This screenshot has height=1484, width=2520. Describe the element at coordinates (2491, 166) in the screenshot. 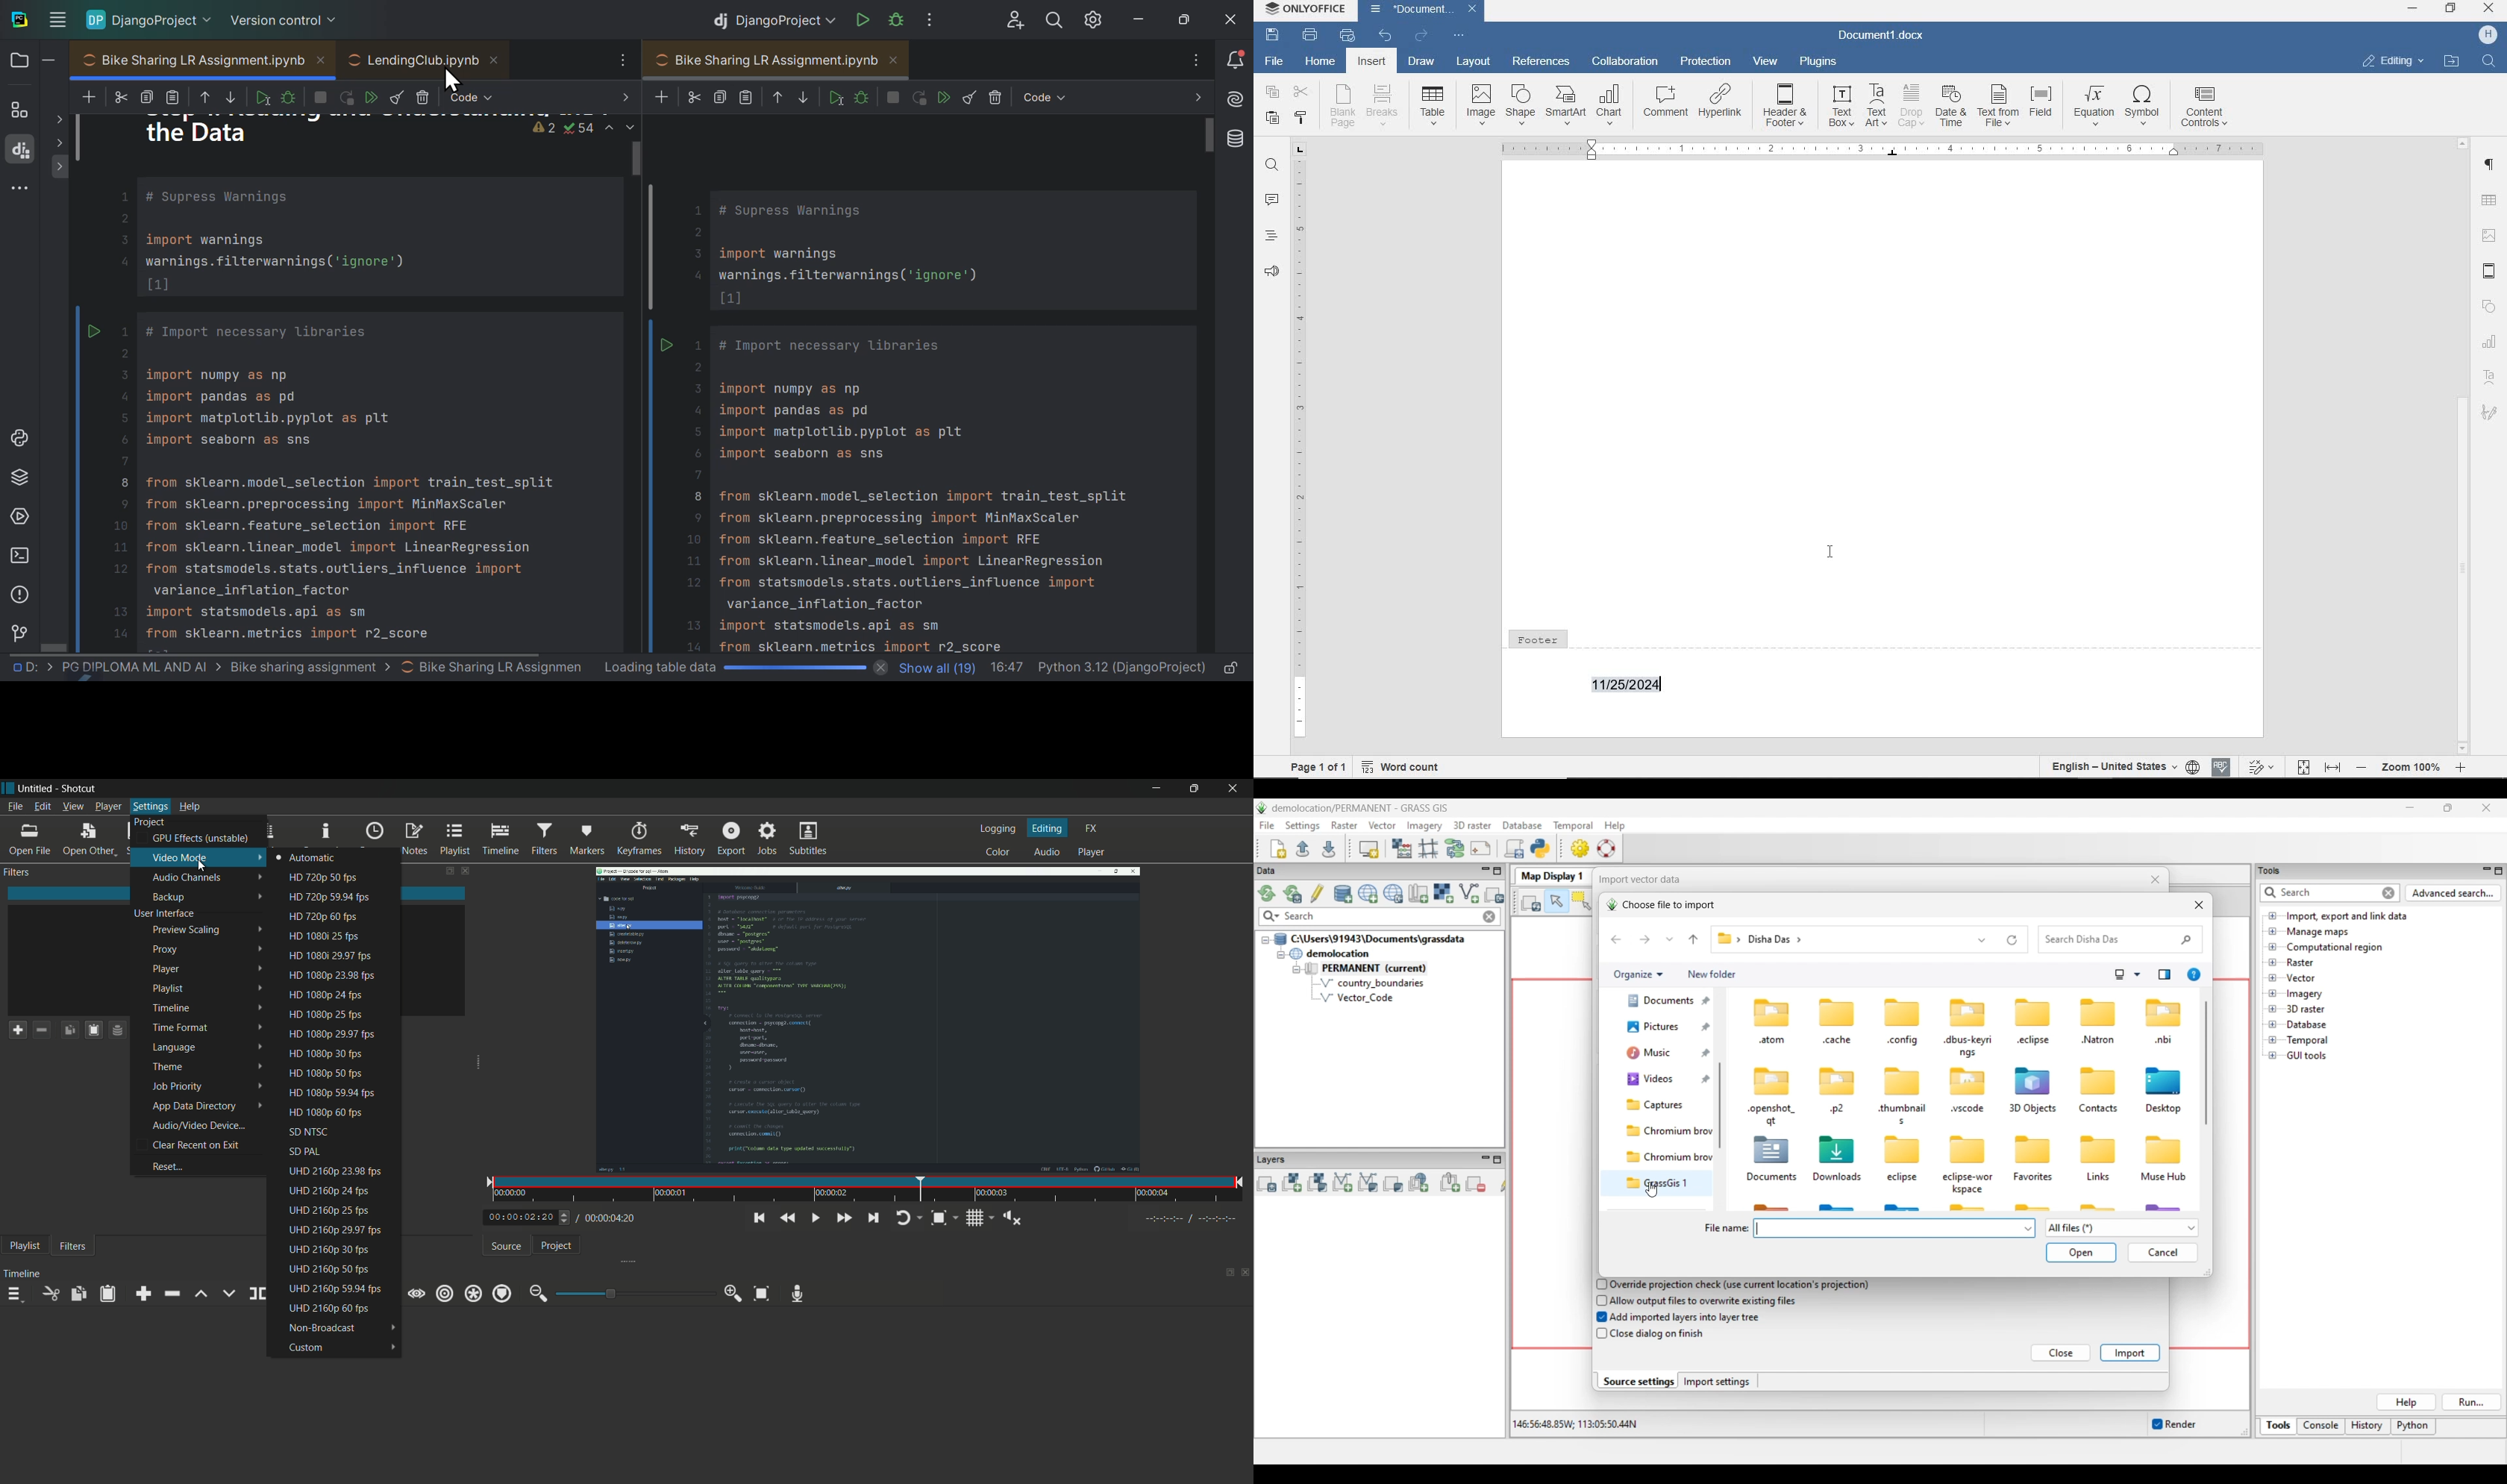

I see `paragraph settings` at that location.